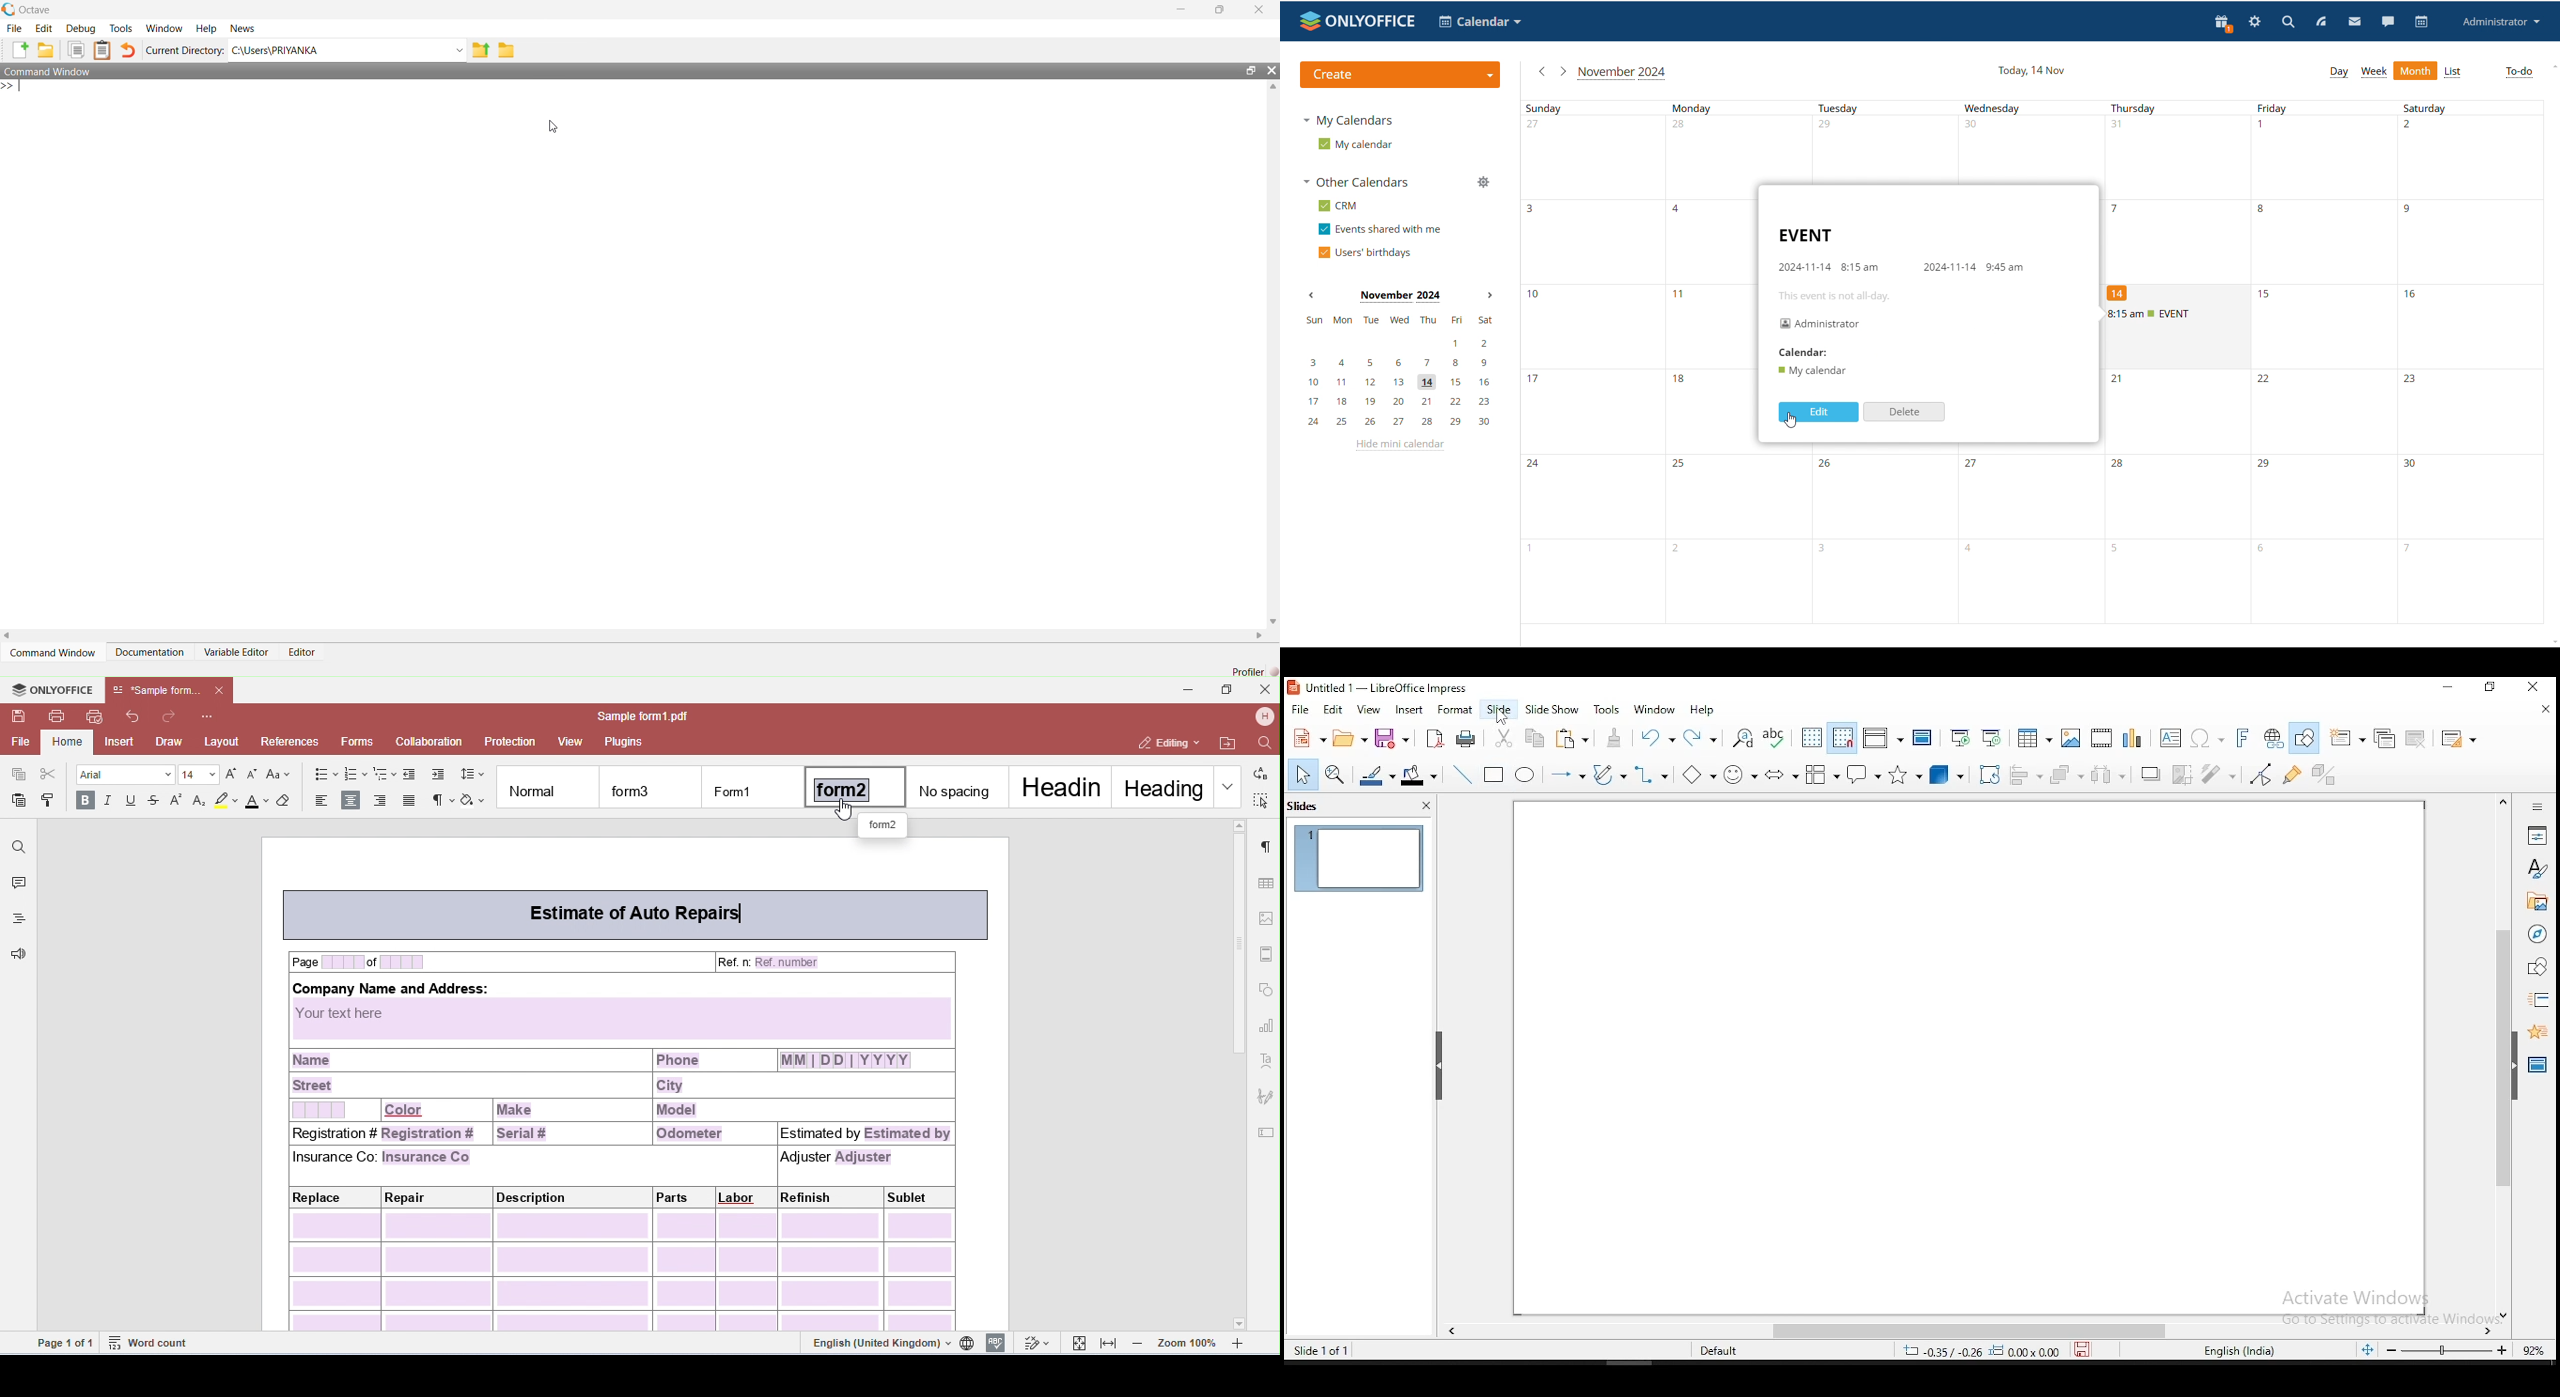  What do you see at coordinates (2544, 708) in the screenshot?
I see `close` at bounding box center [2544, 708].